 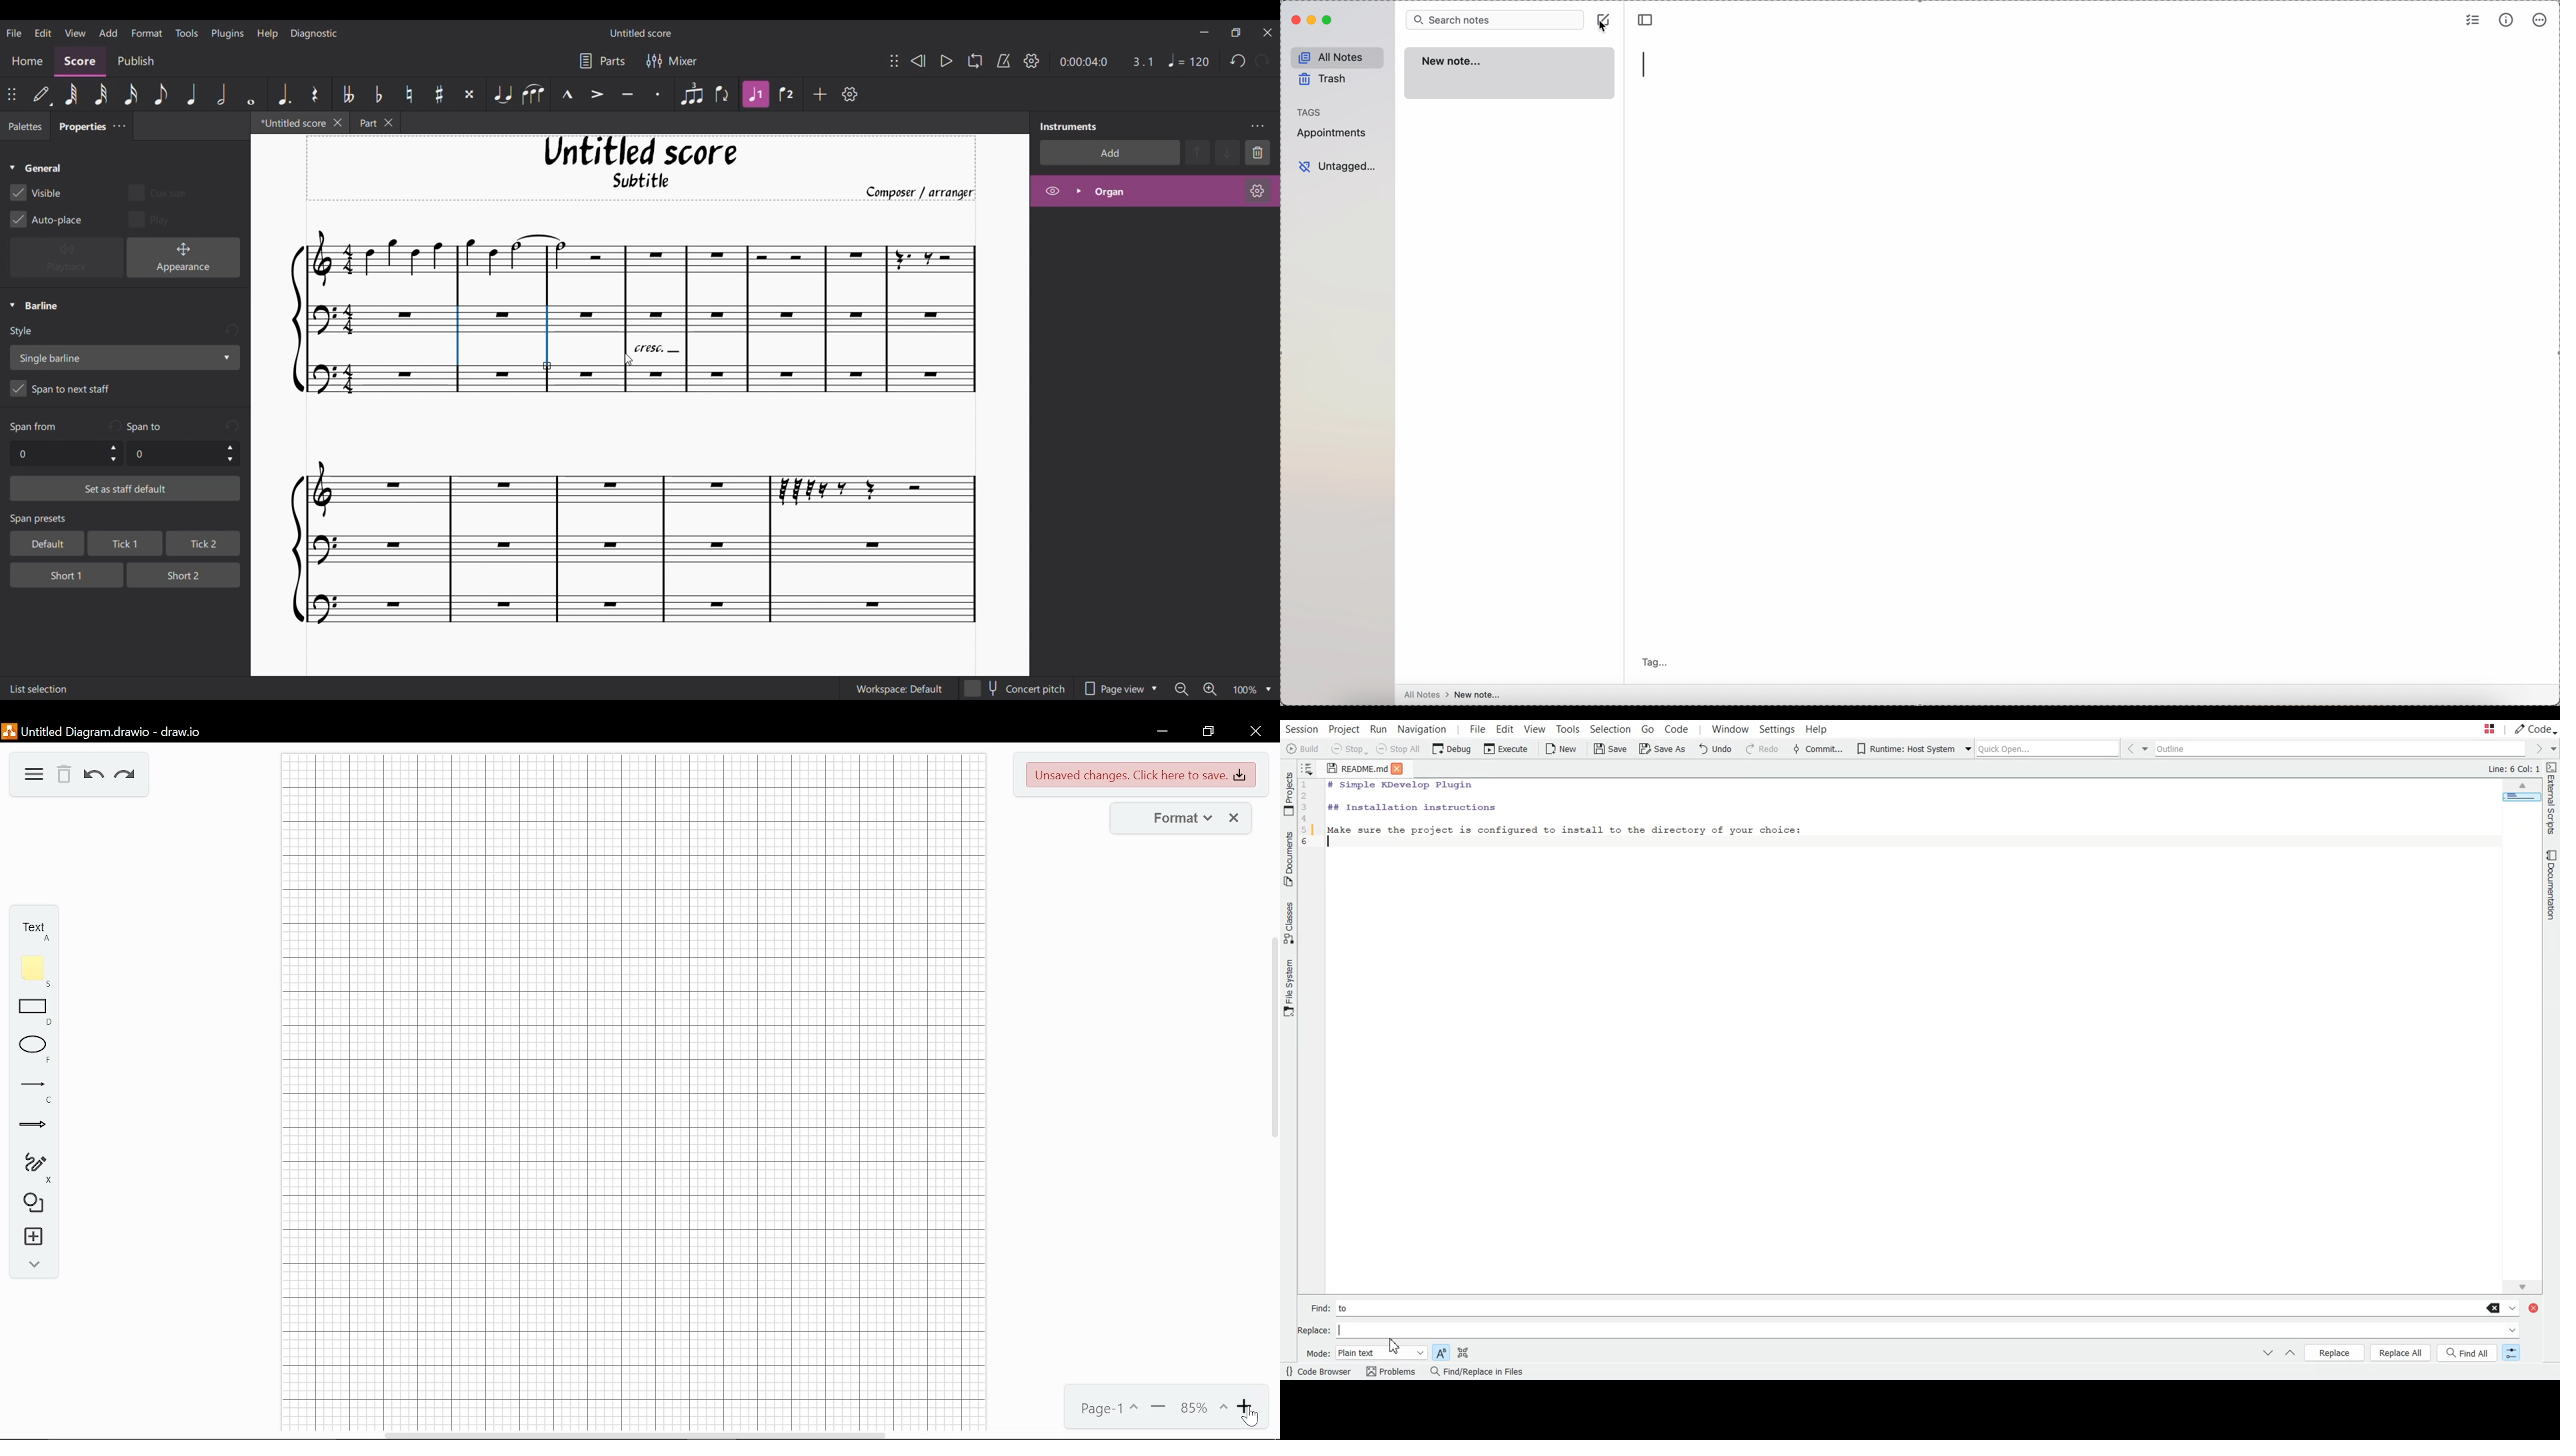 What do you see at coordinates (1324, 81) in the screenshot?
I see `trash` at bounding box center [1324, 81].